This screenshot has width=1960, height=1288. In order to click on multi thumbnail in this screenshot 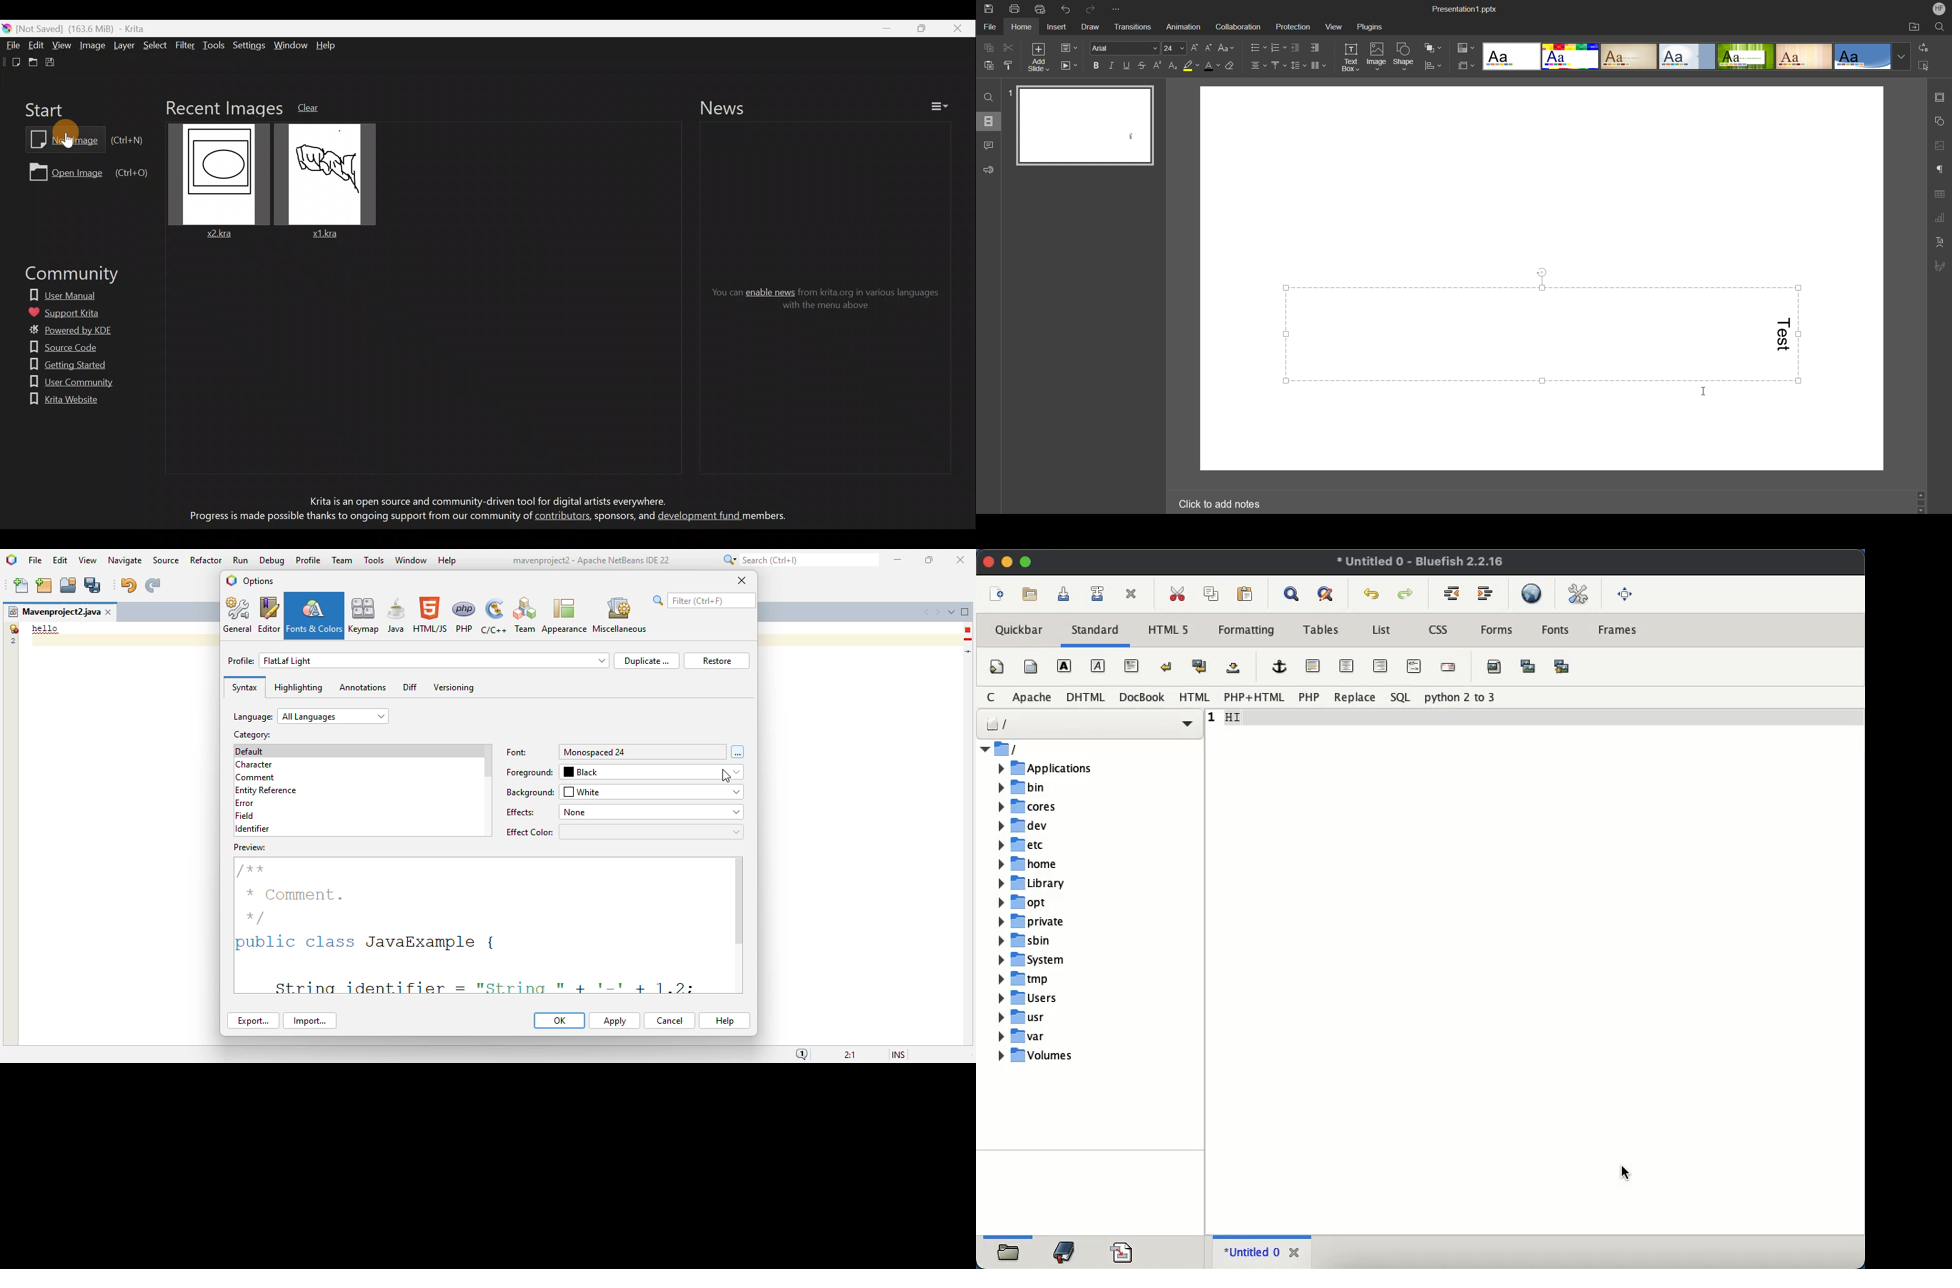, I will do `click(1564, 667)`.